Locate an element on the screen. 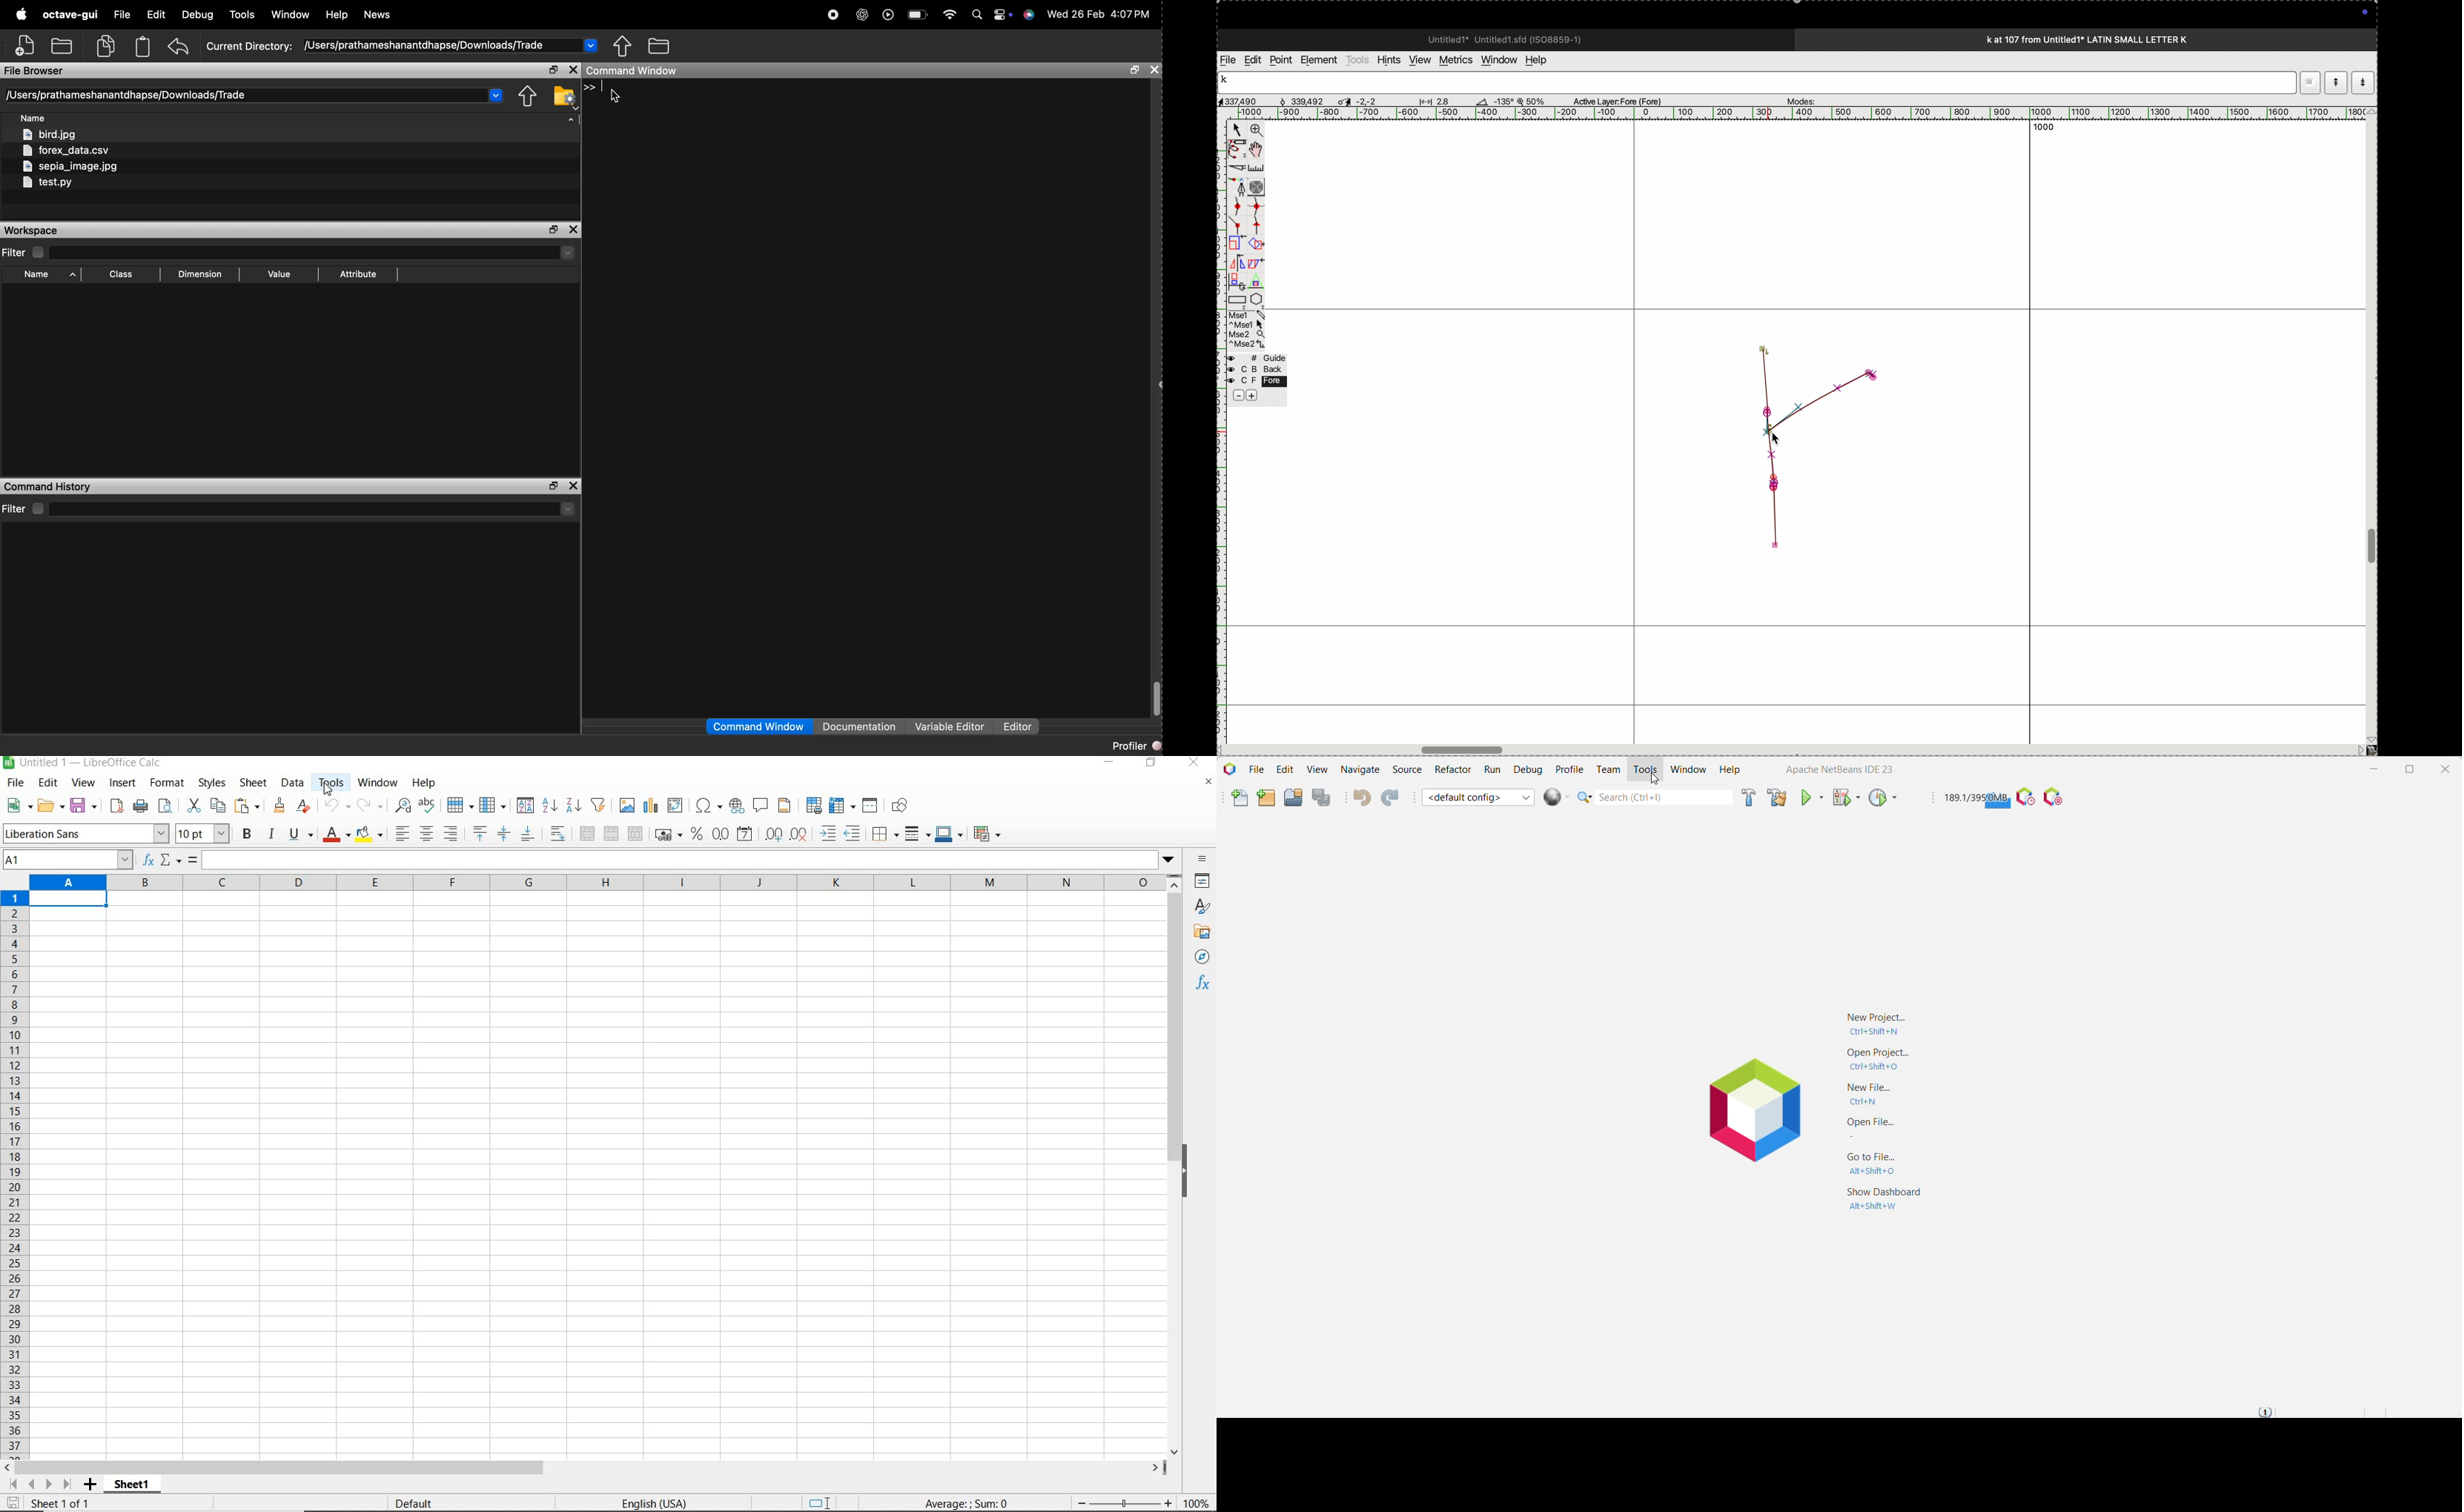 The width and height of the screenshot is (2464, 1512). Help is located at coordinates (337, 14).